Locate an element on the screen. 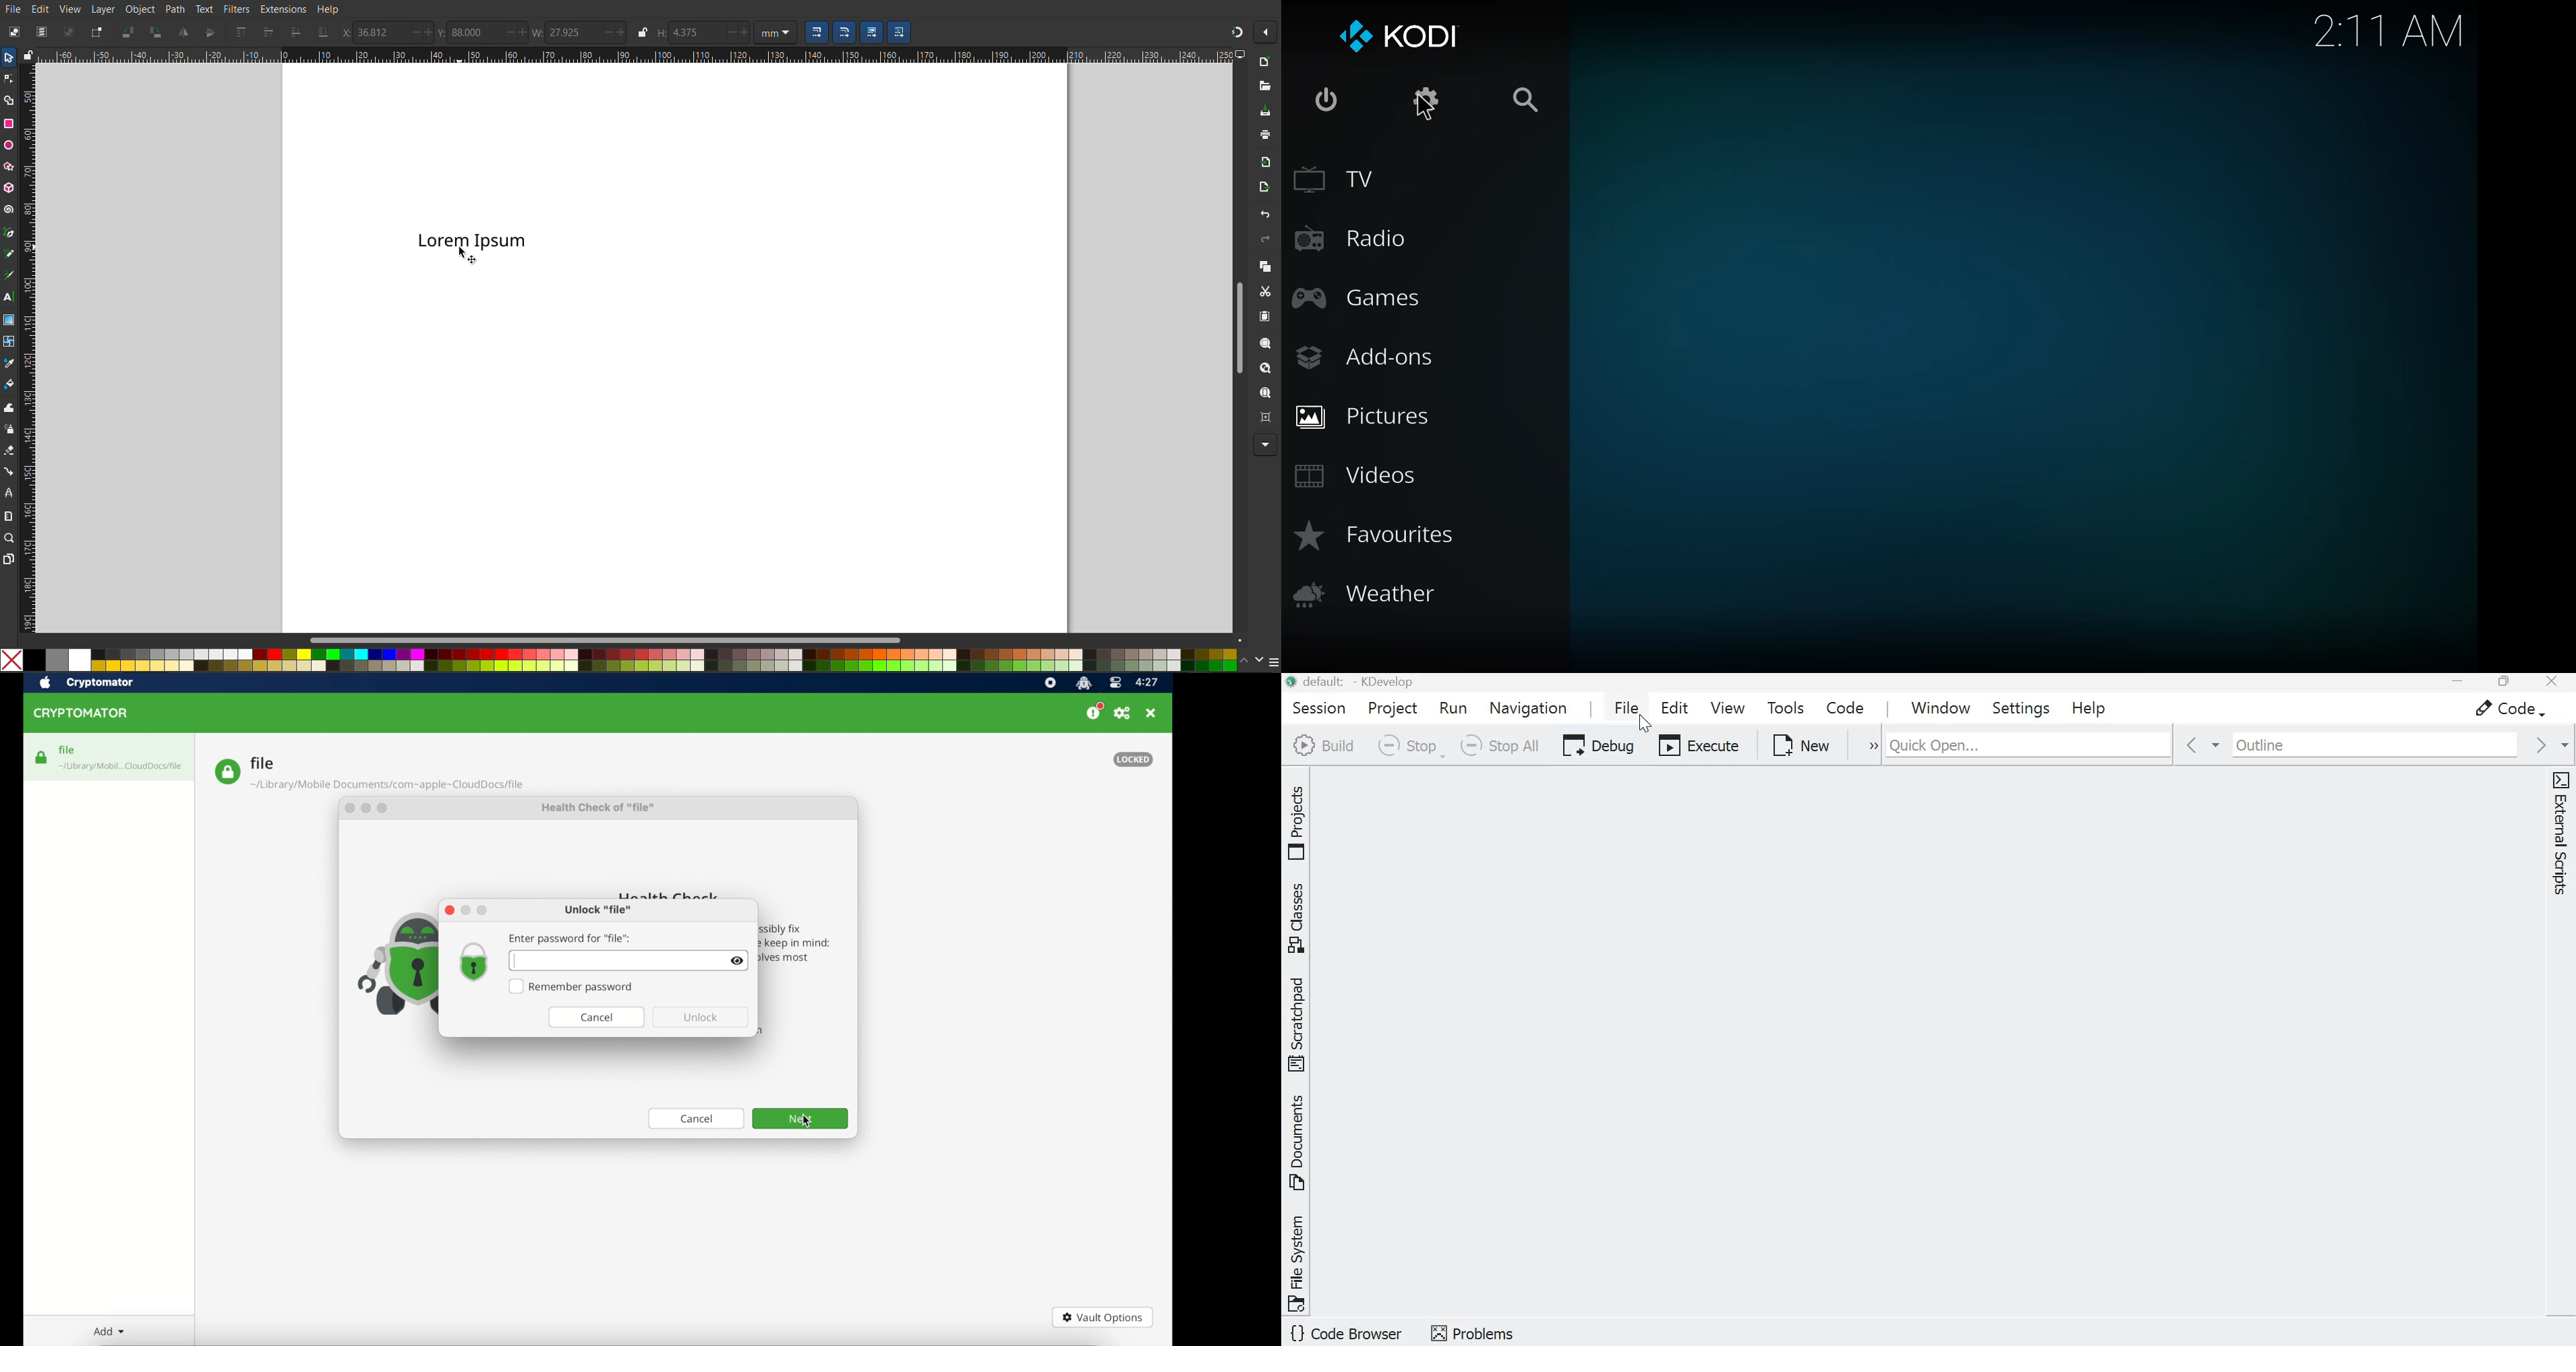 The height and width of the screenshot is (1372, 2576). next is located at coordinates (800, 1119).